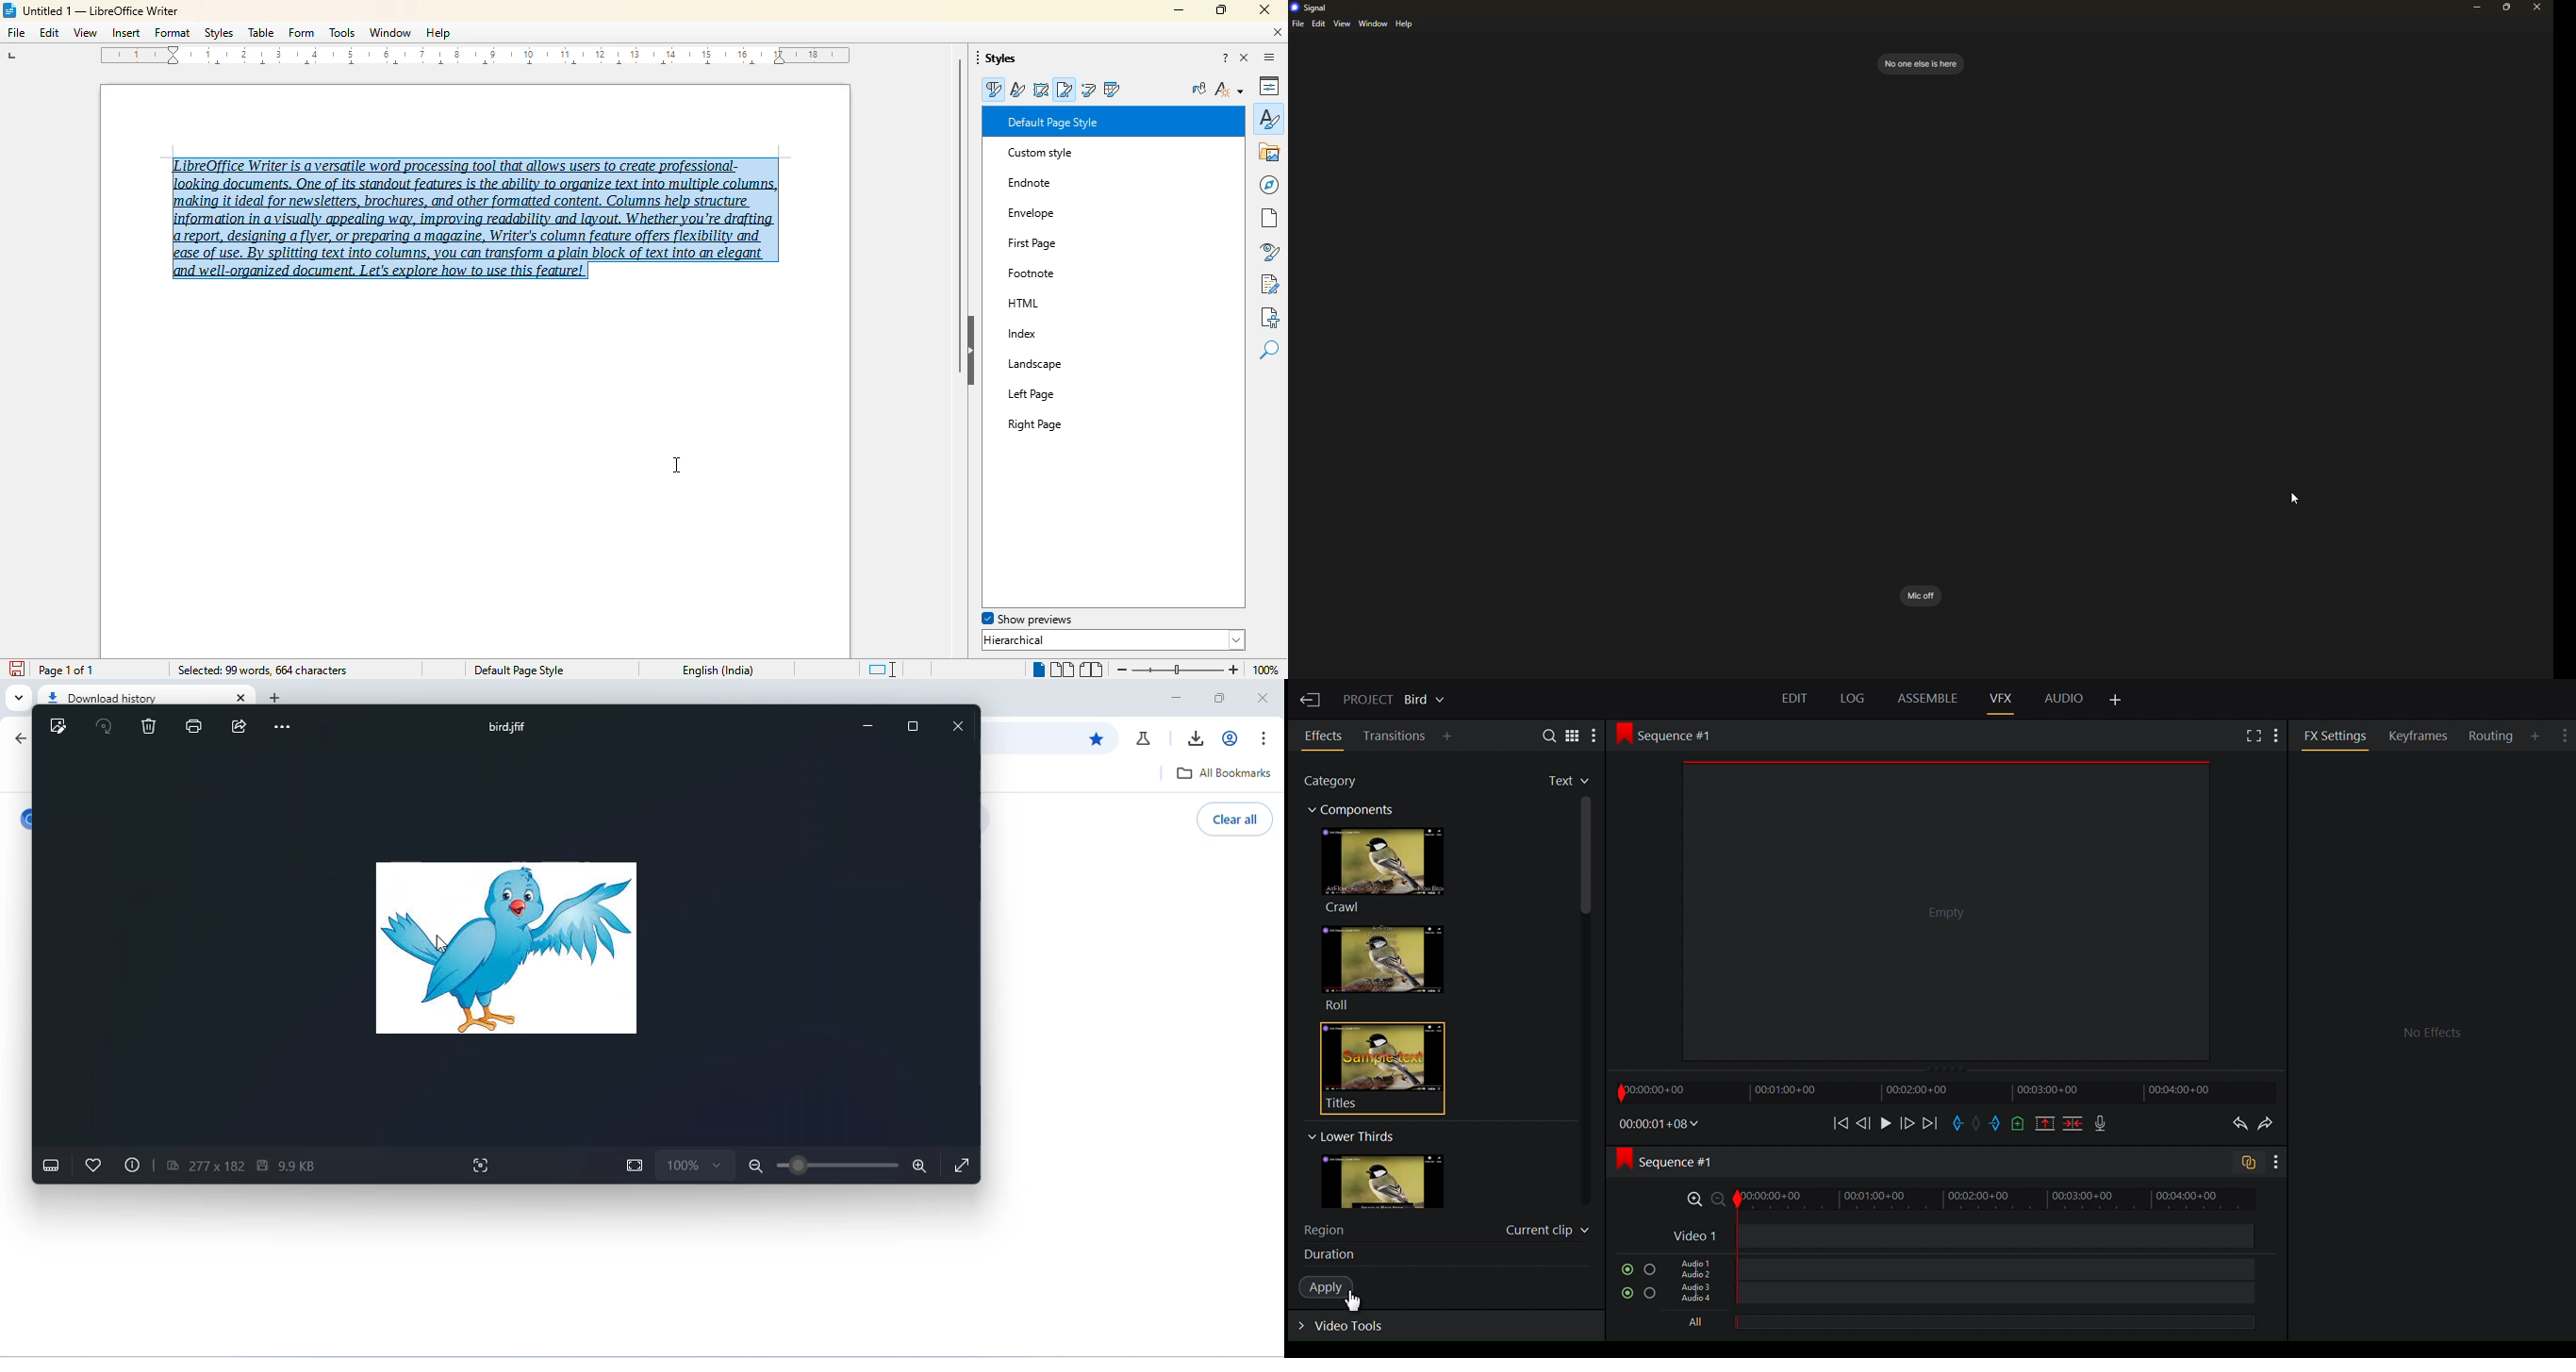 This screenshot has height=1372, width=2576. Describe the element at coordinates (992, 90) in the screenshot. I see `paragraph styles` at that location.